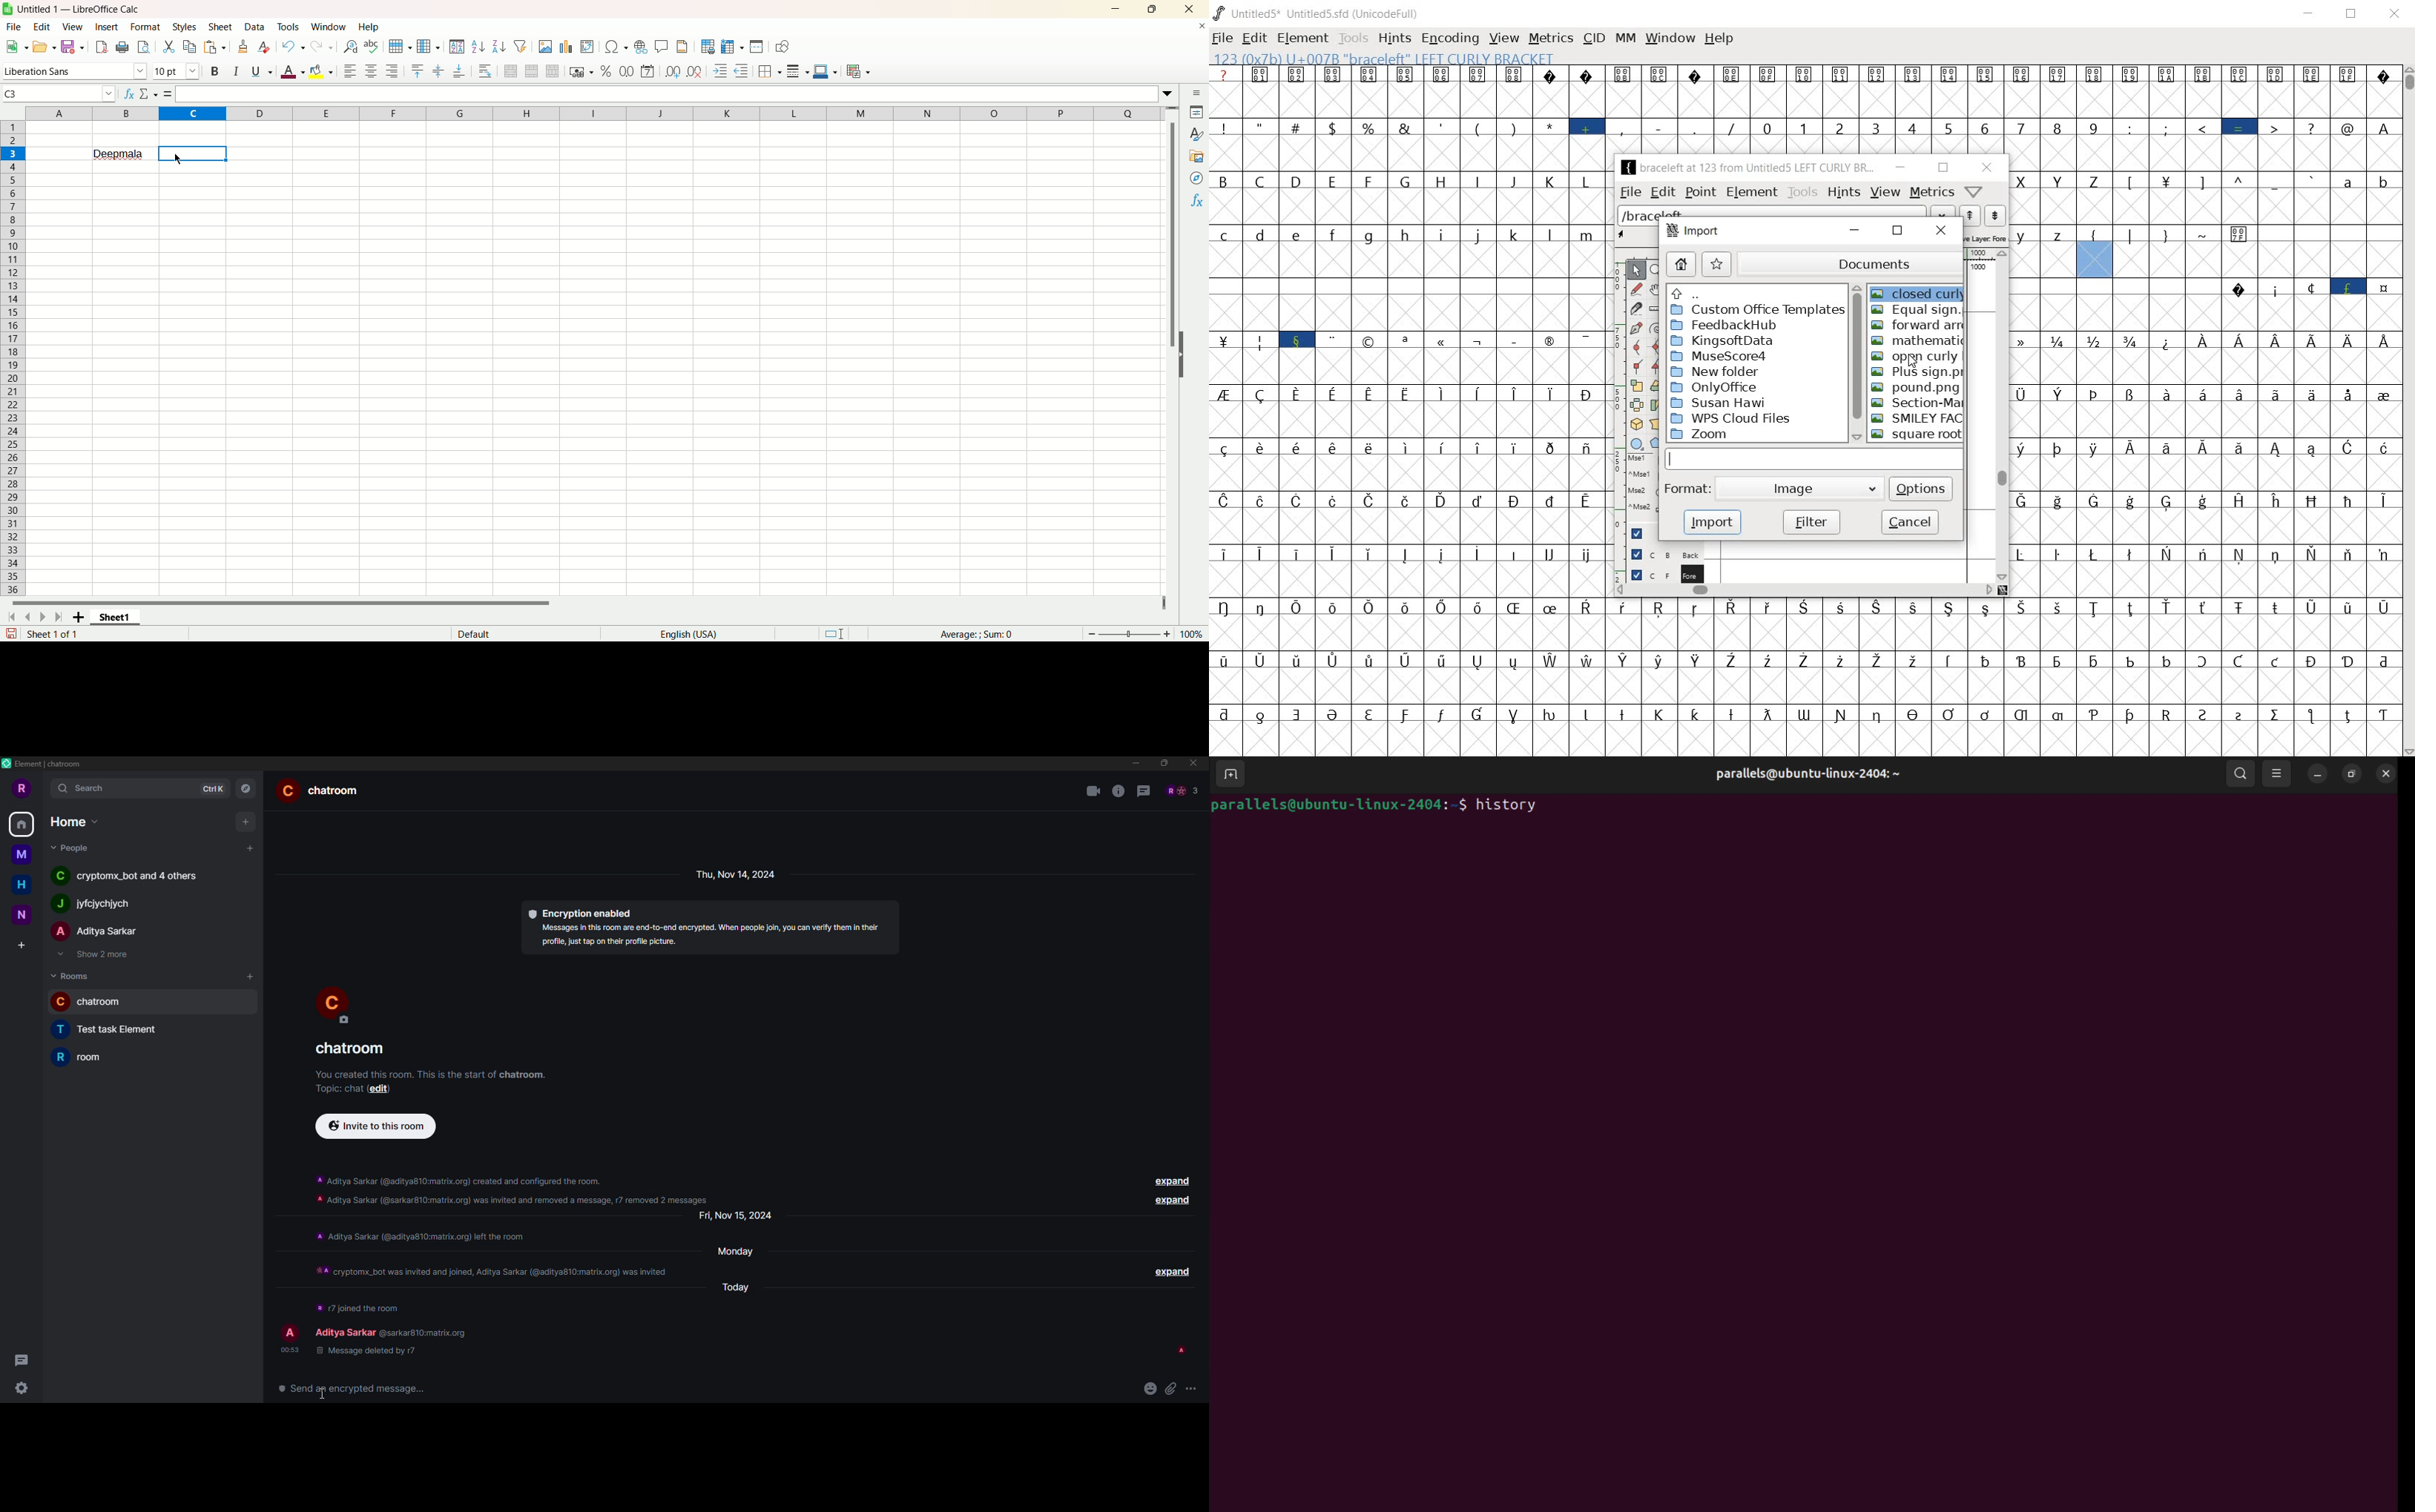 Image resolution: width=2436 pixels, height=1512 pixels. What do you see at coordinates (720, 71) in the screenshot?
I see `Increase indent` at bounding box center [720, 71].